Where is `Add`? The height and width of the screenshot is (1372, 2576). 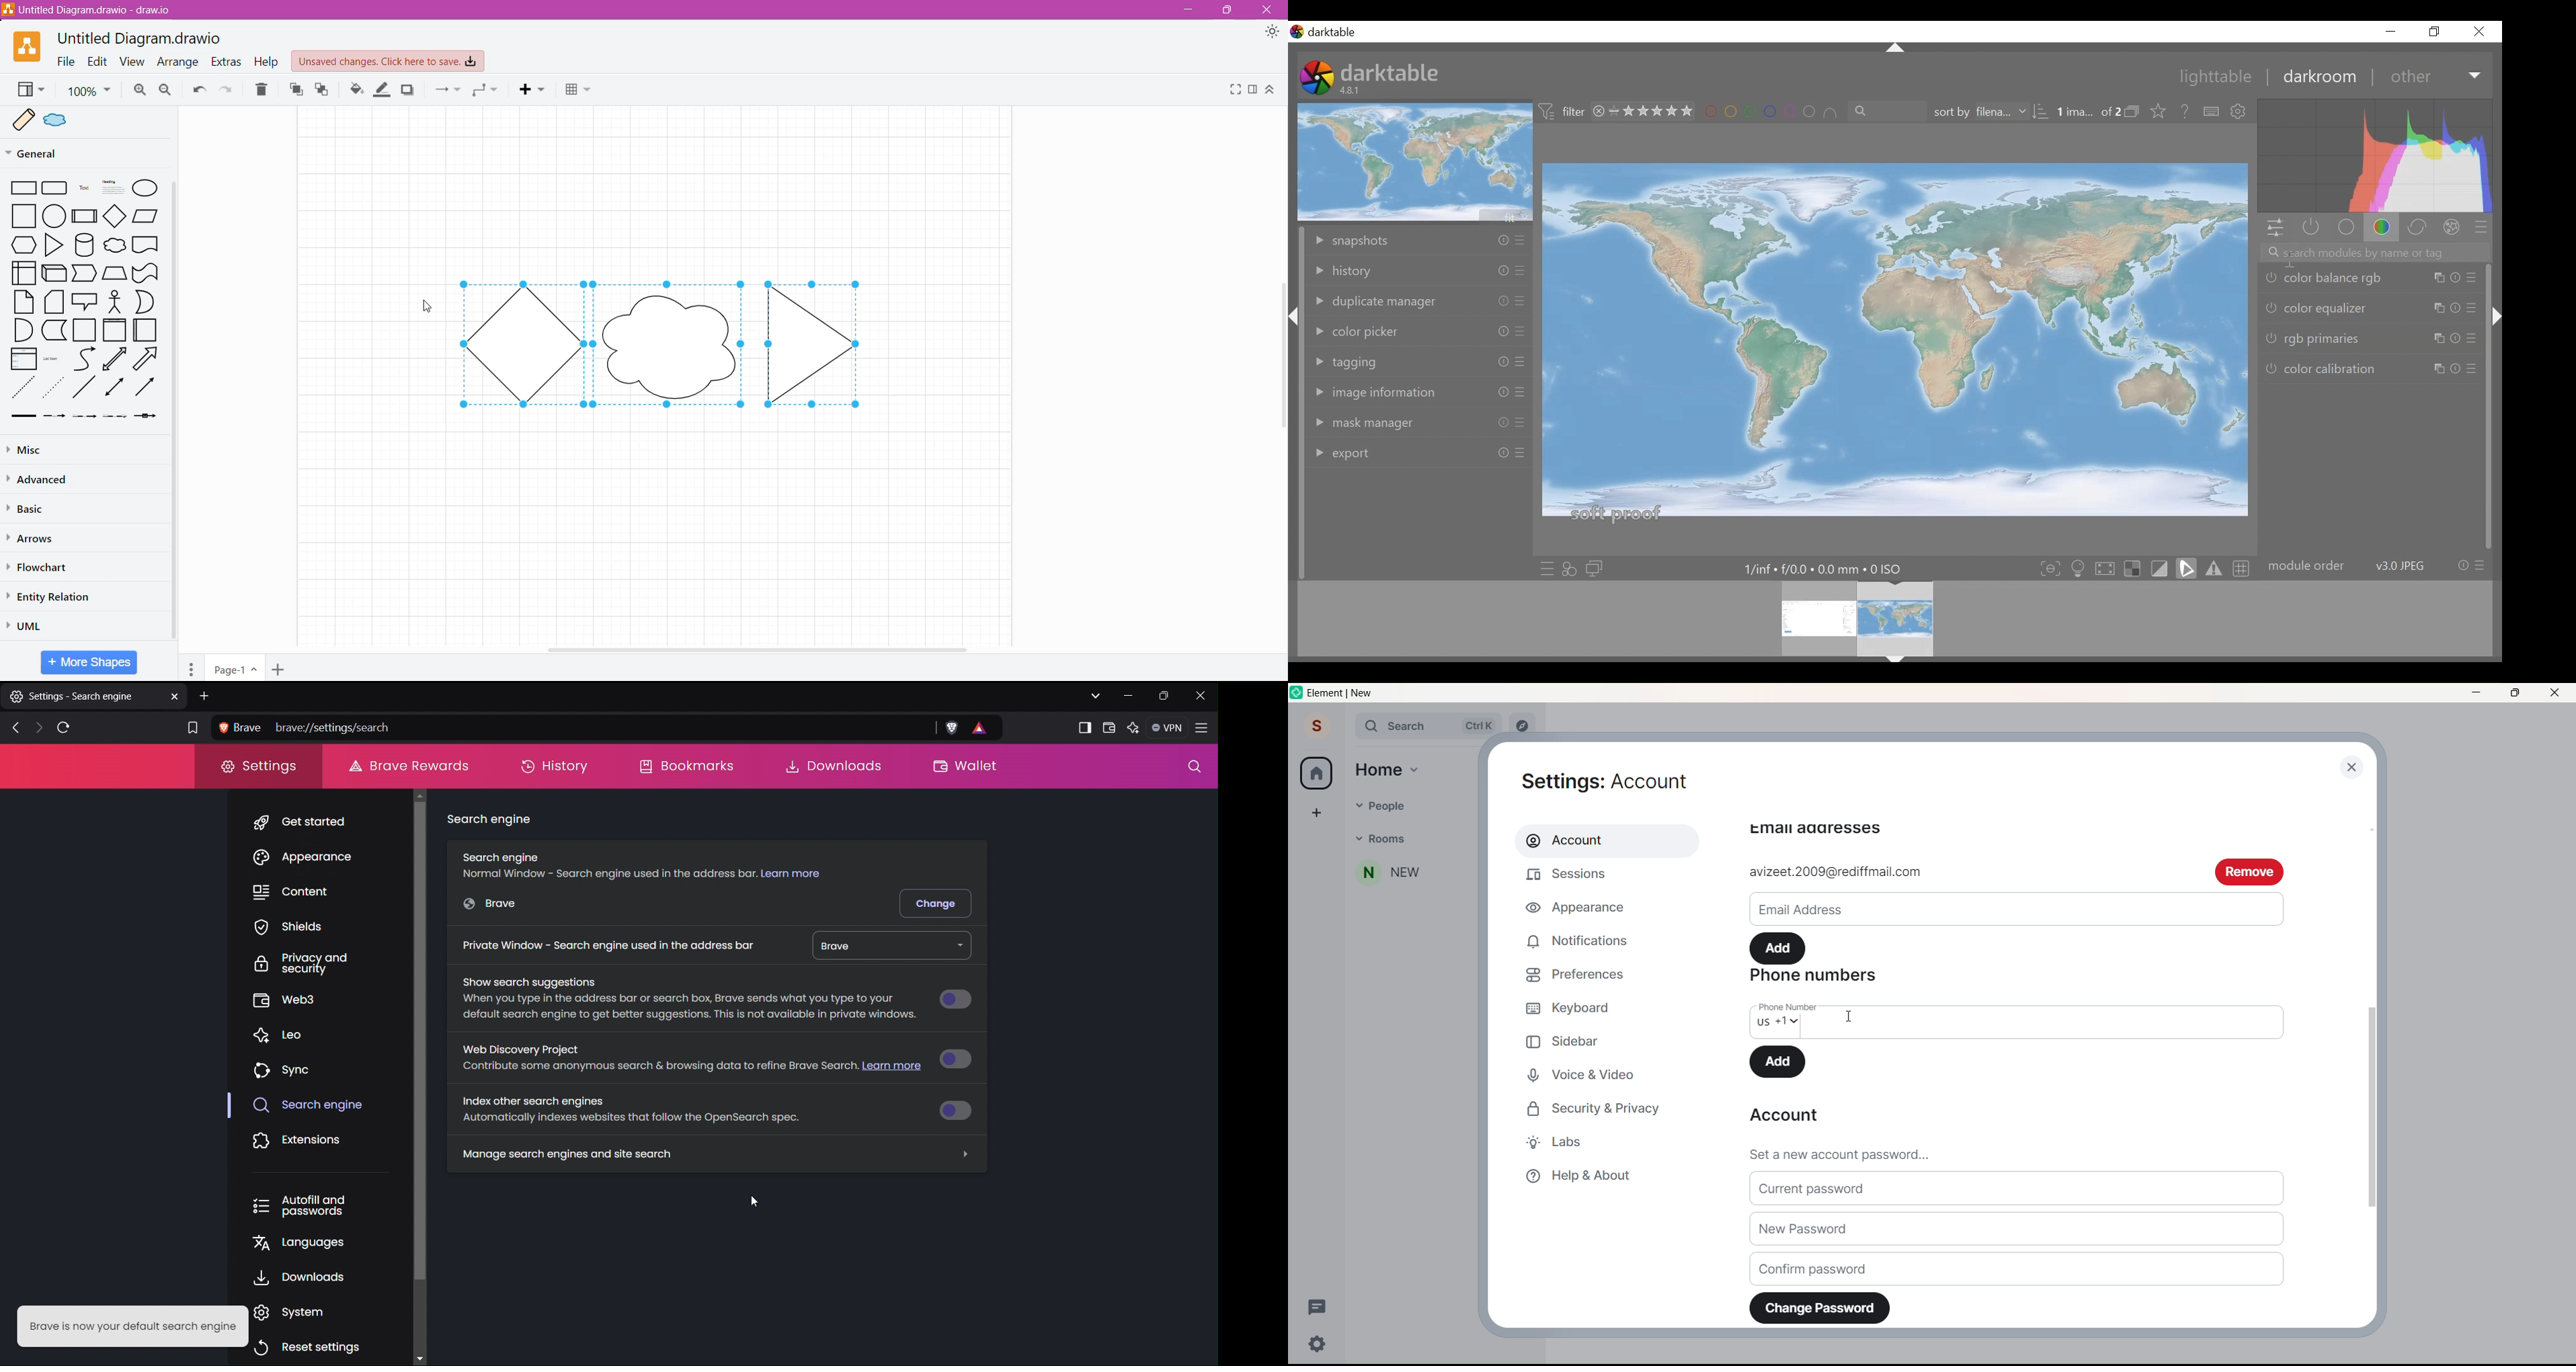 Add is located at coordinates (1780, 1061).